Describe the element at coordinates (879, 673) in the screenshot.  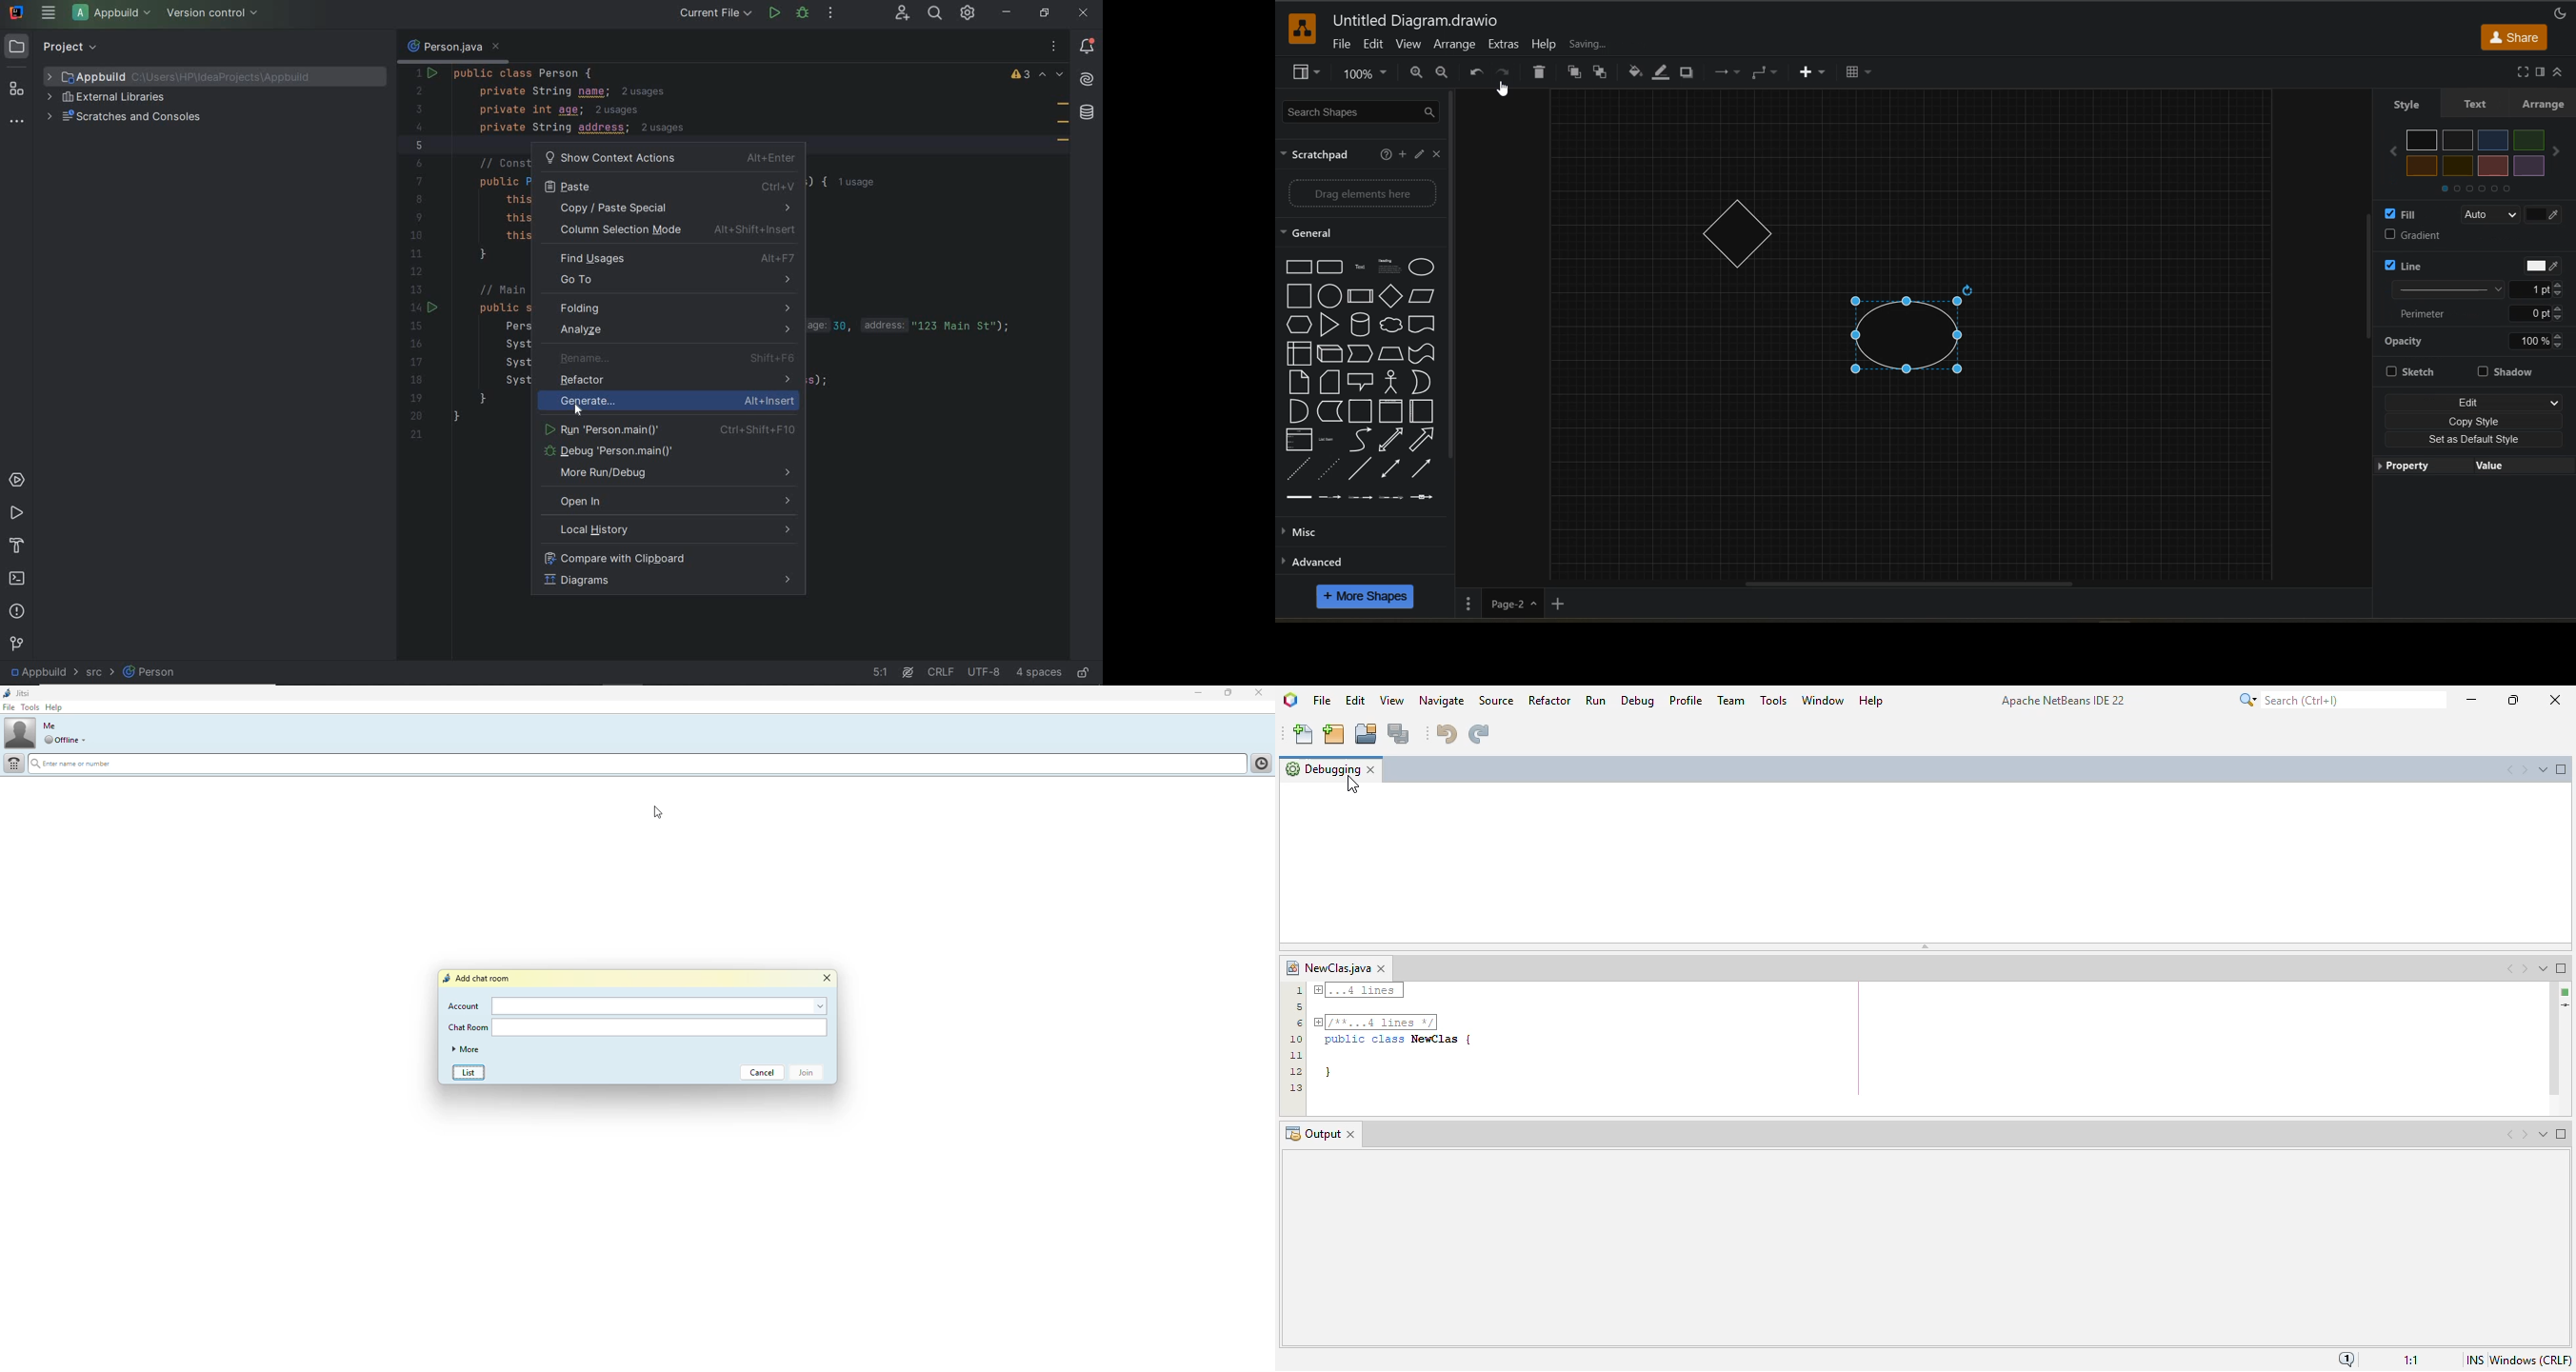
I see `go to line` at that location.